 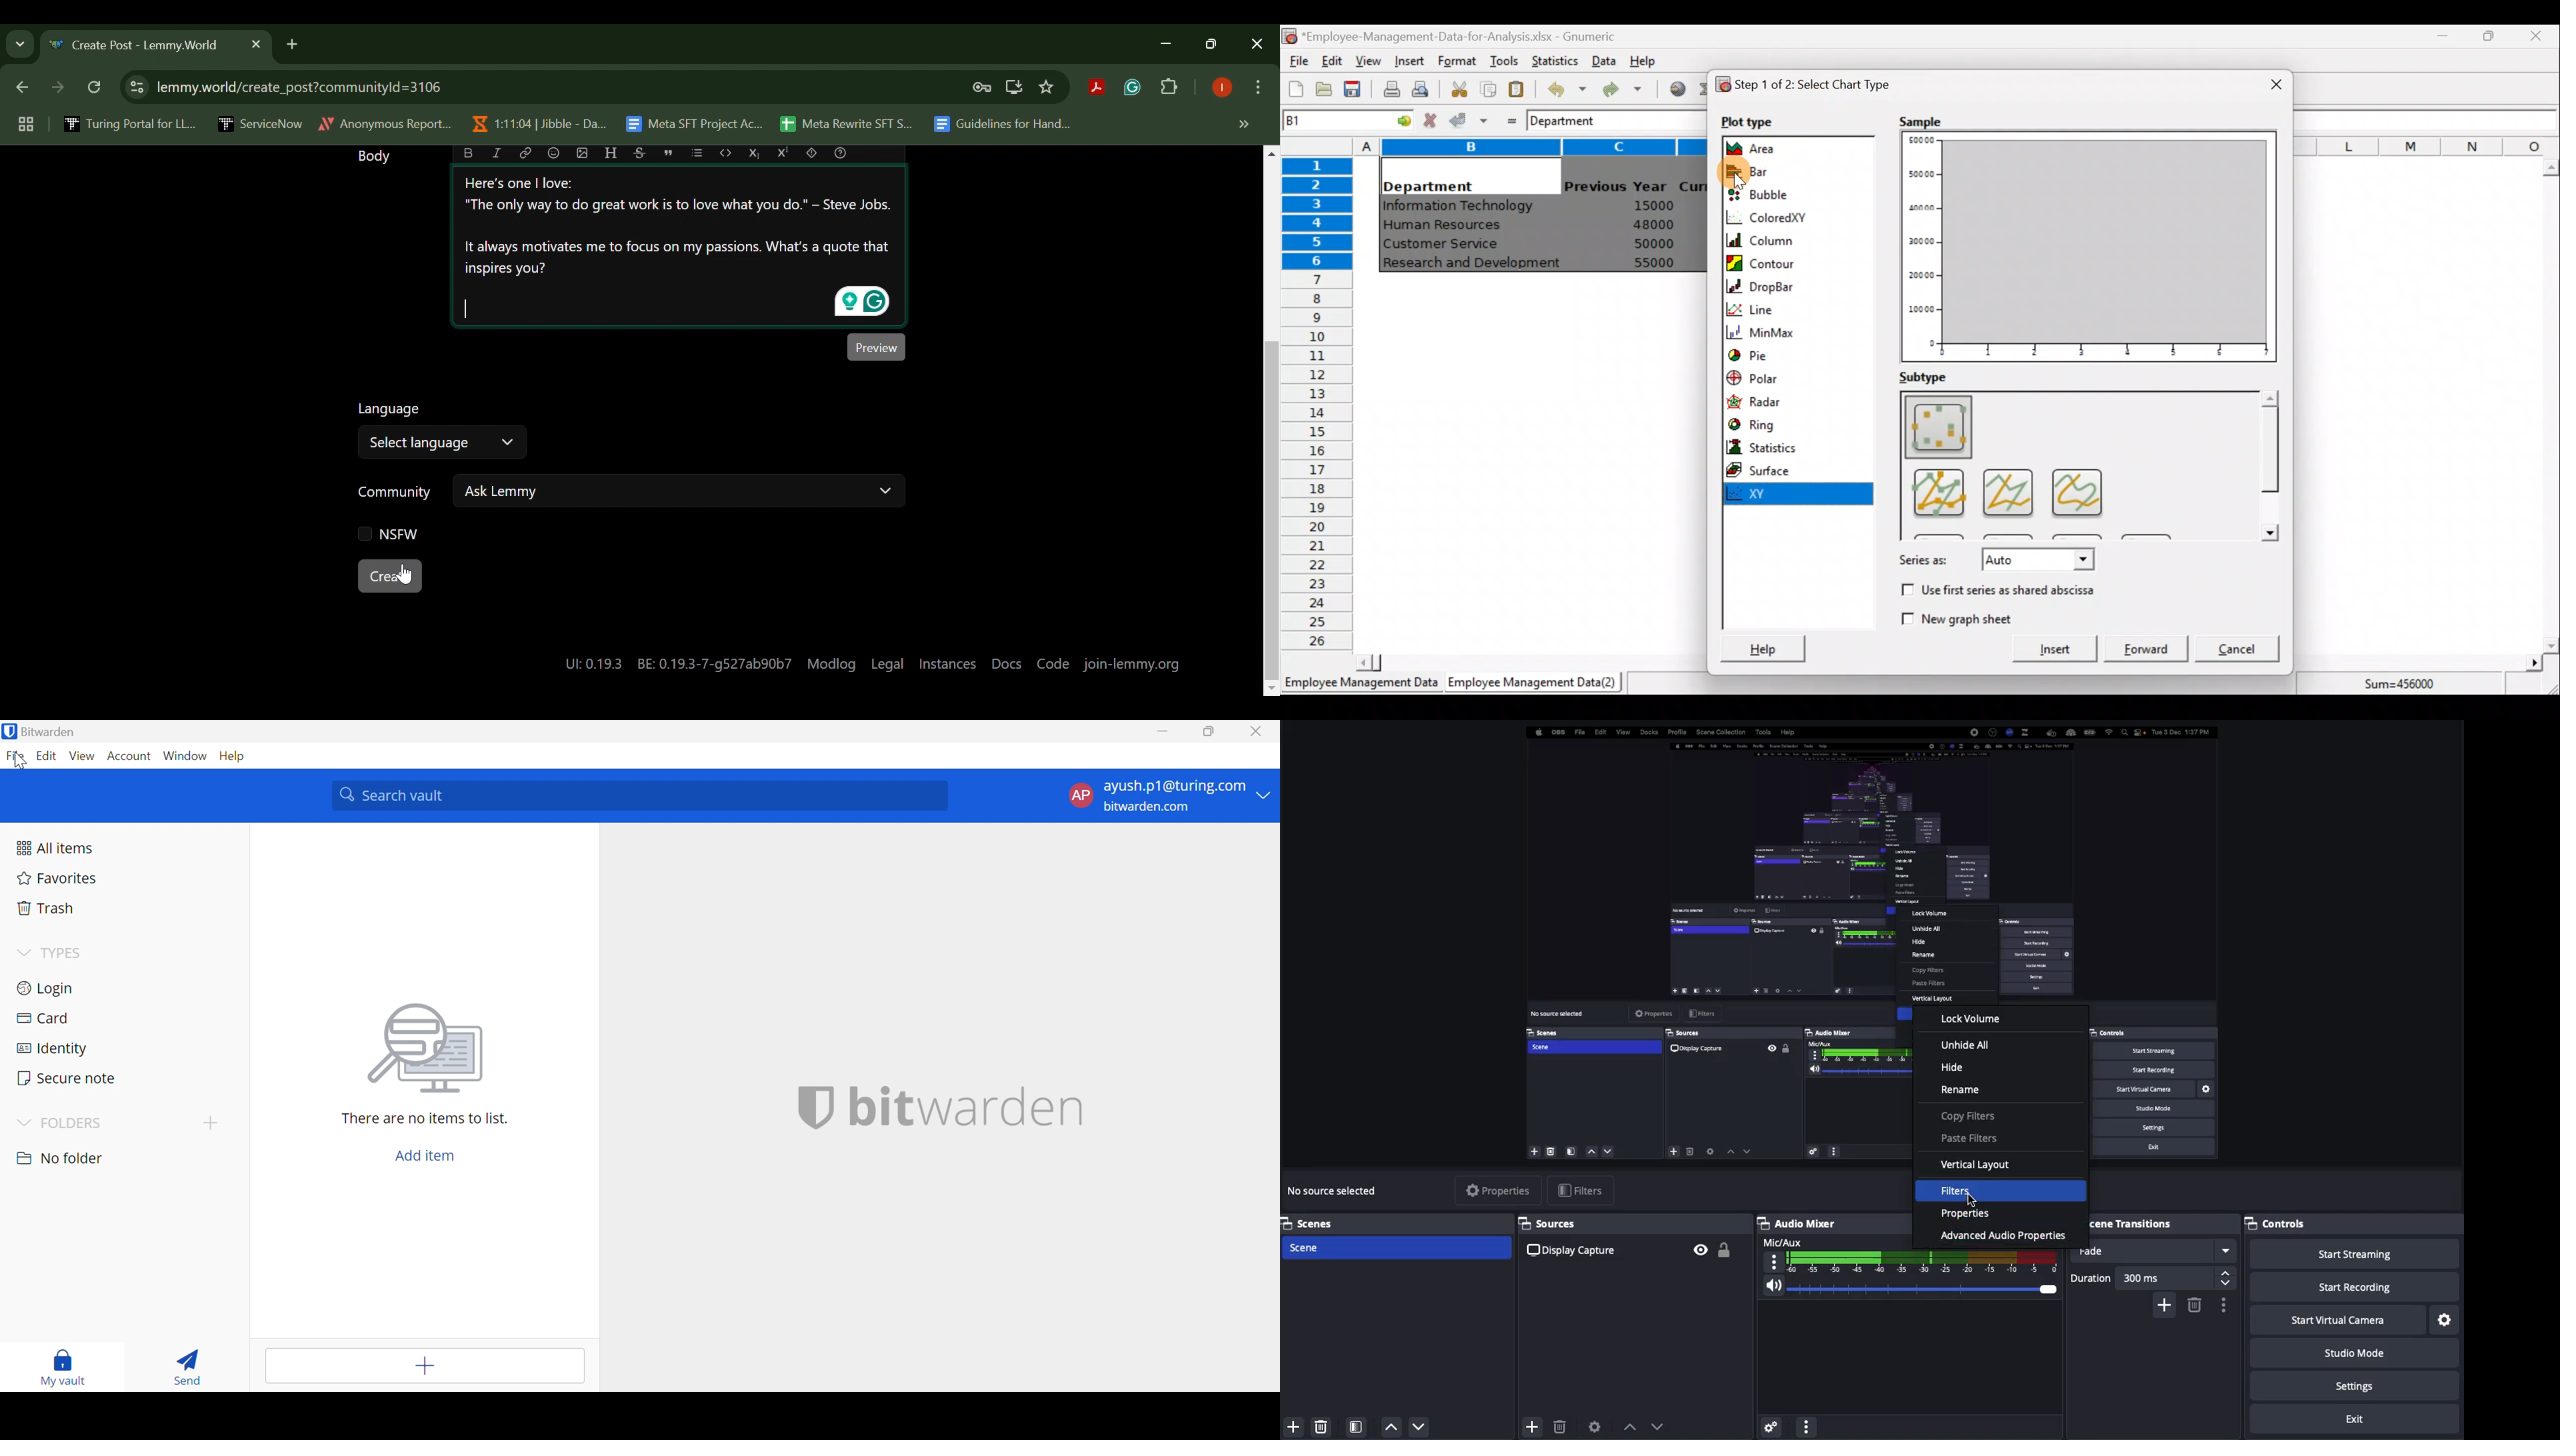 I want to click on ServiceNow, so click(x=261, y=123).